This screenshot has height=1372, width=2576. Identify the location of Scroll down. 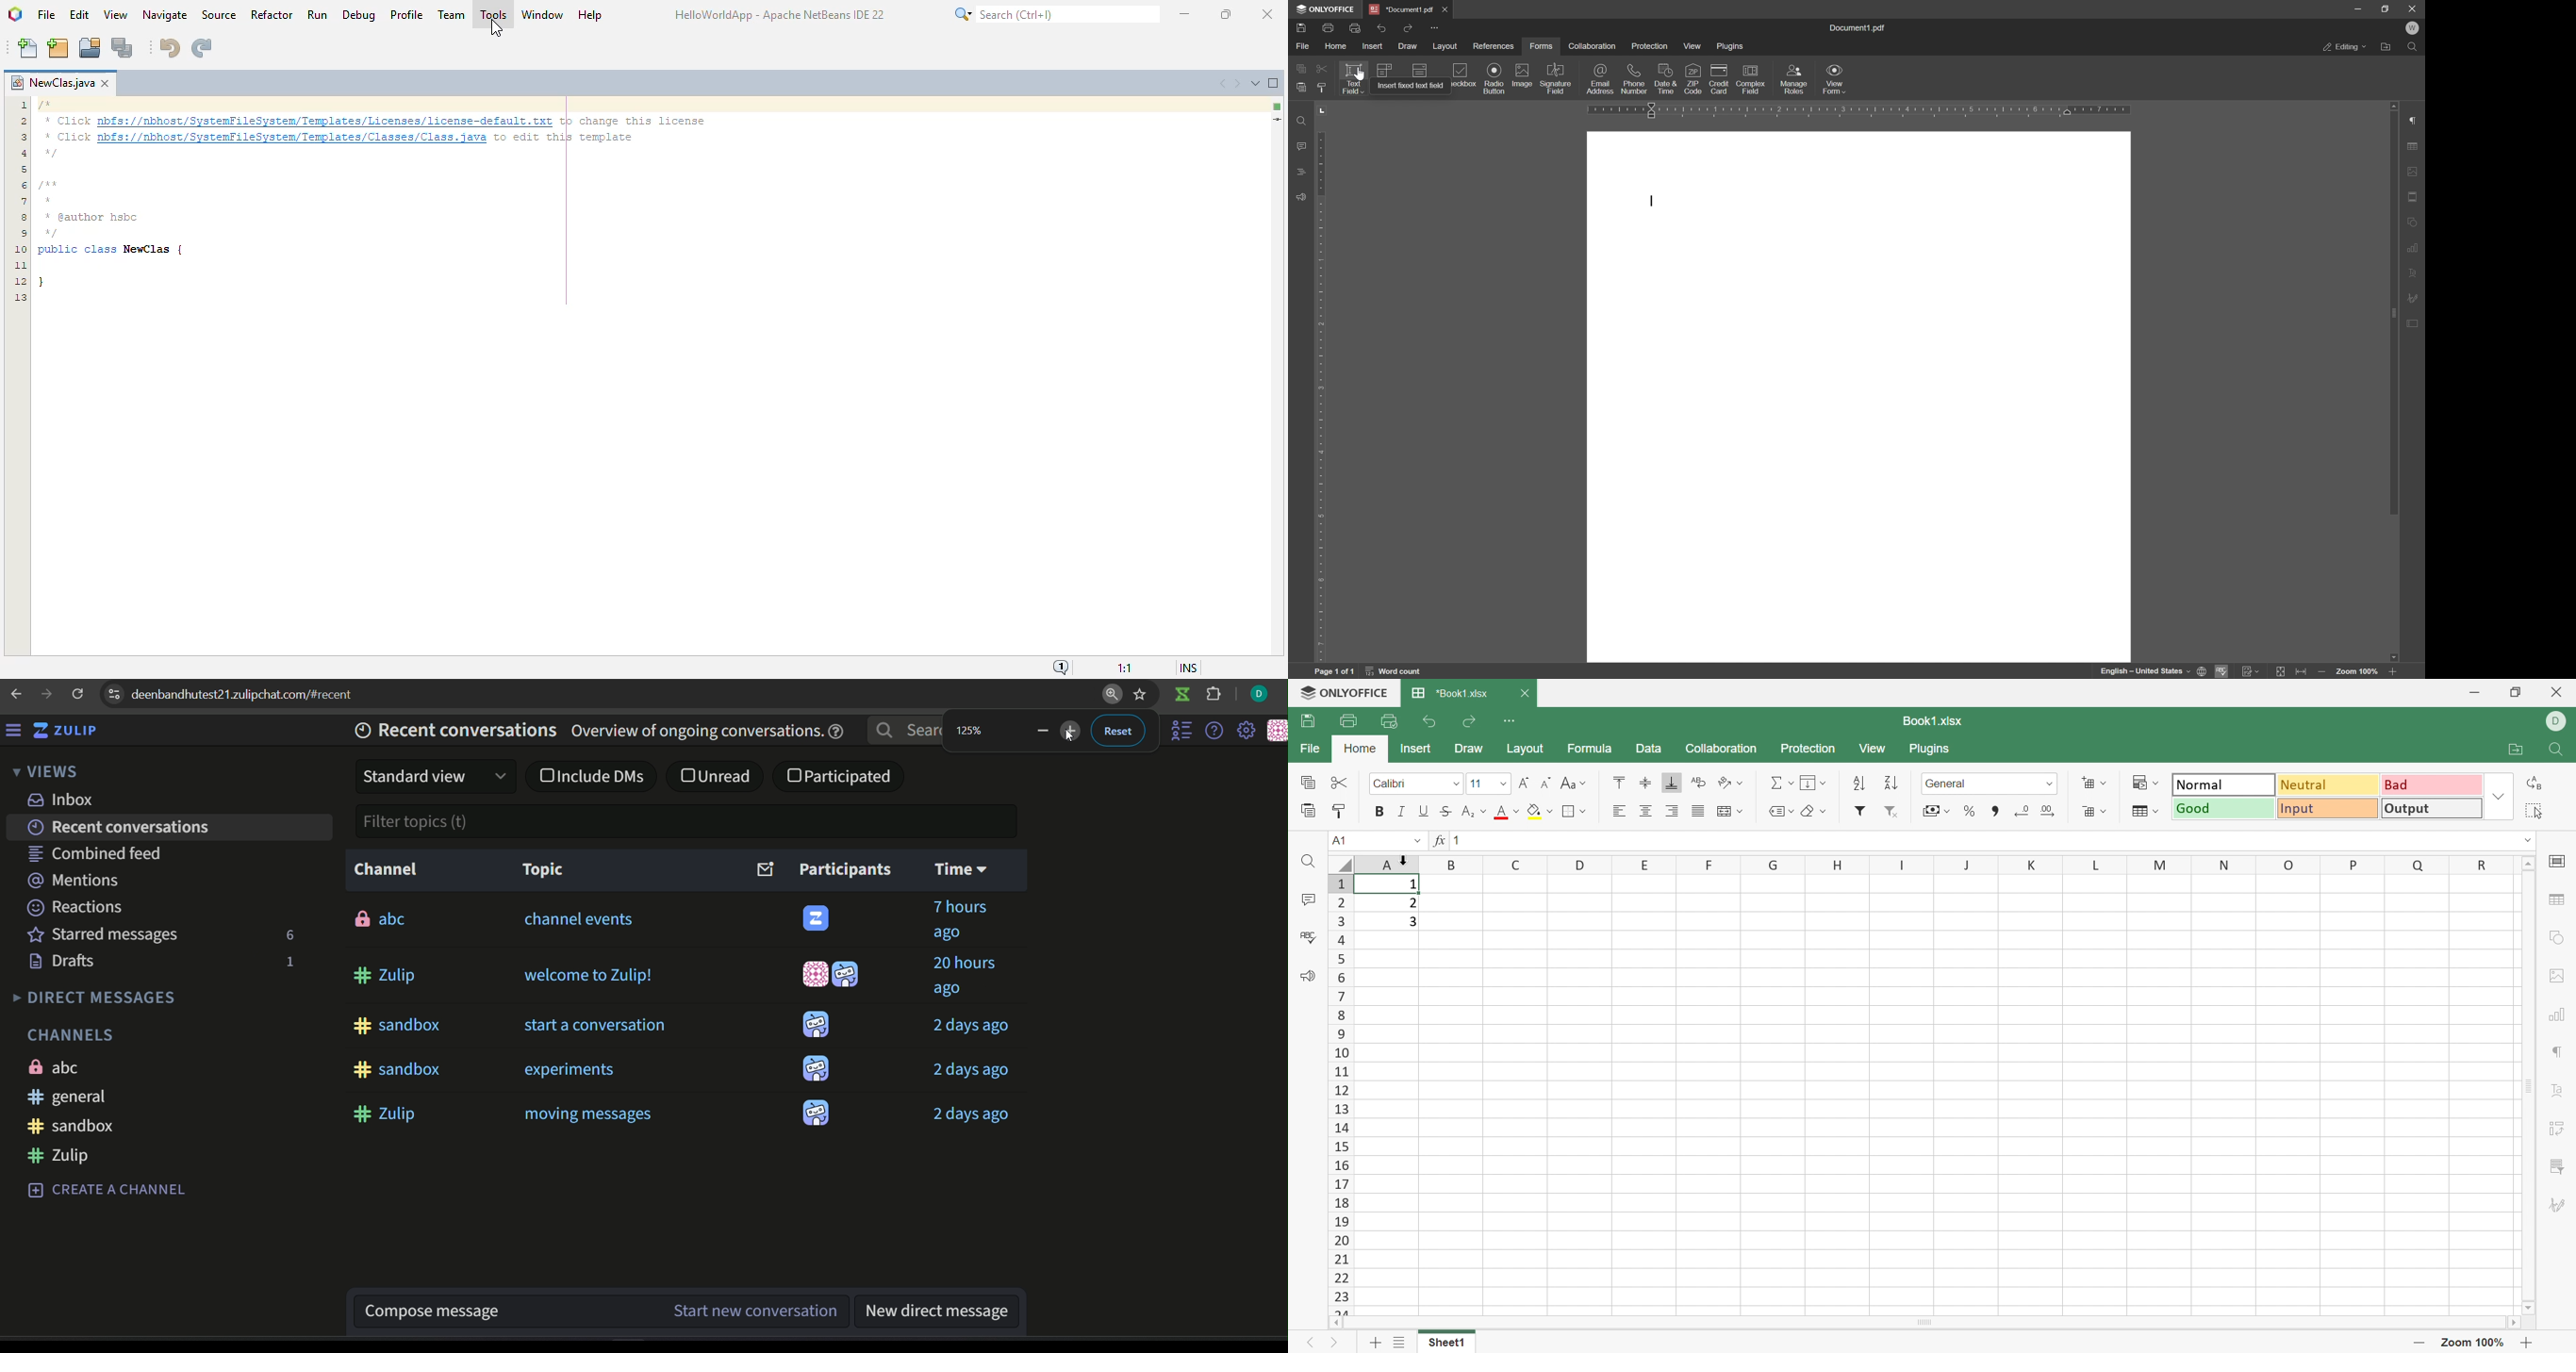
(2527, 1309).